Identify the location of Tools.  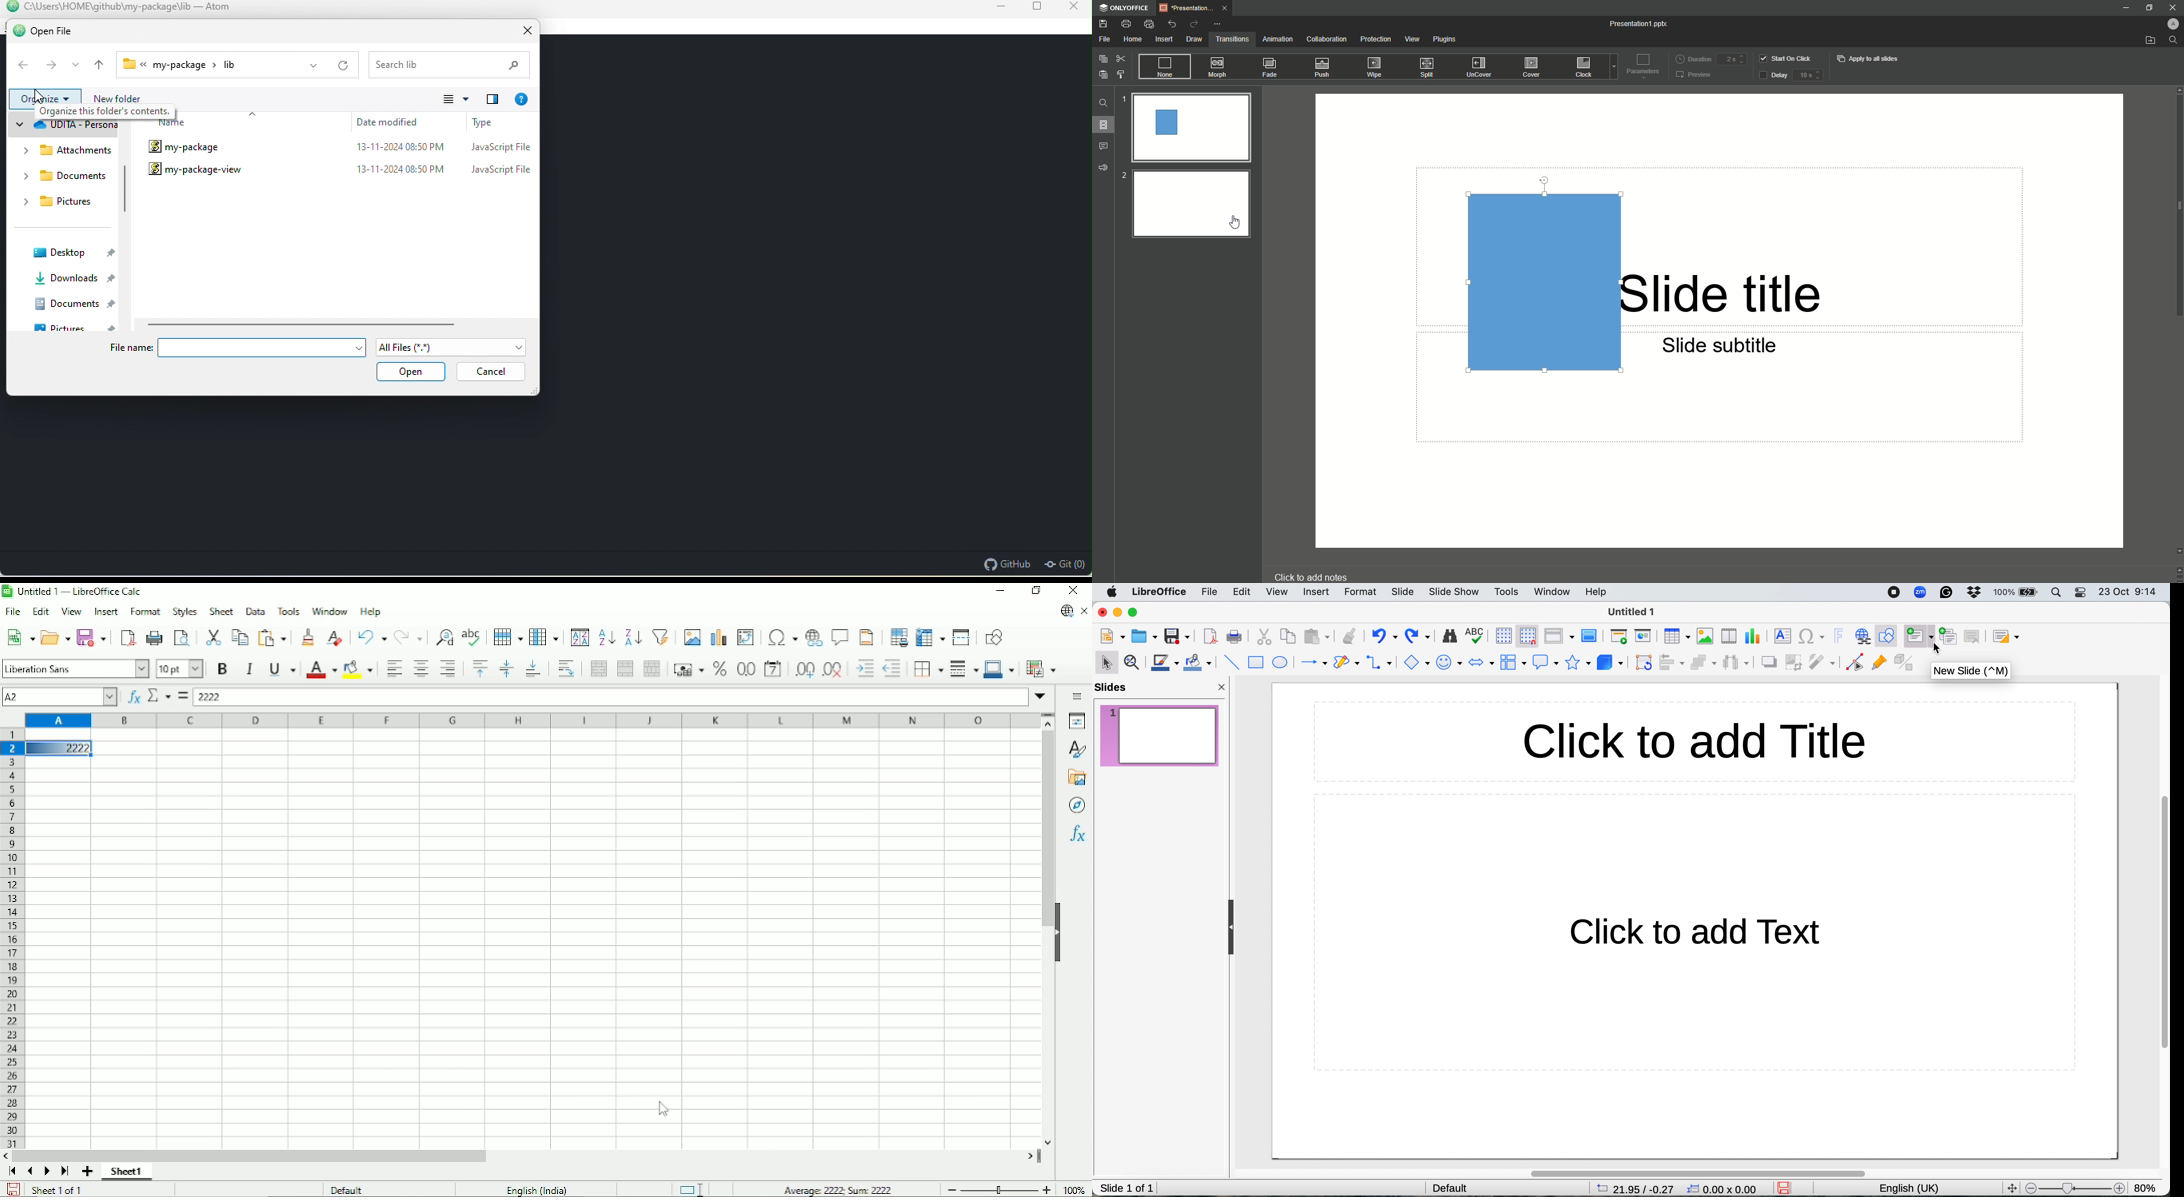
(287, 611).